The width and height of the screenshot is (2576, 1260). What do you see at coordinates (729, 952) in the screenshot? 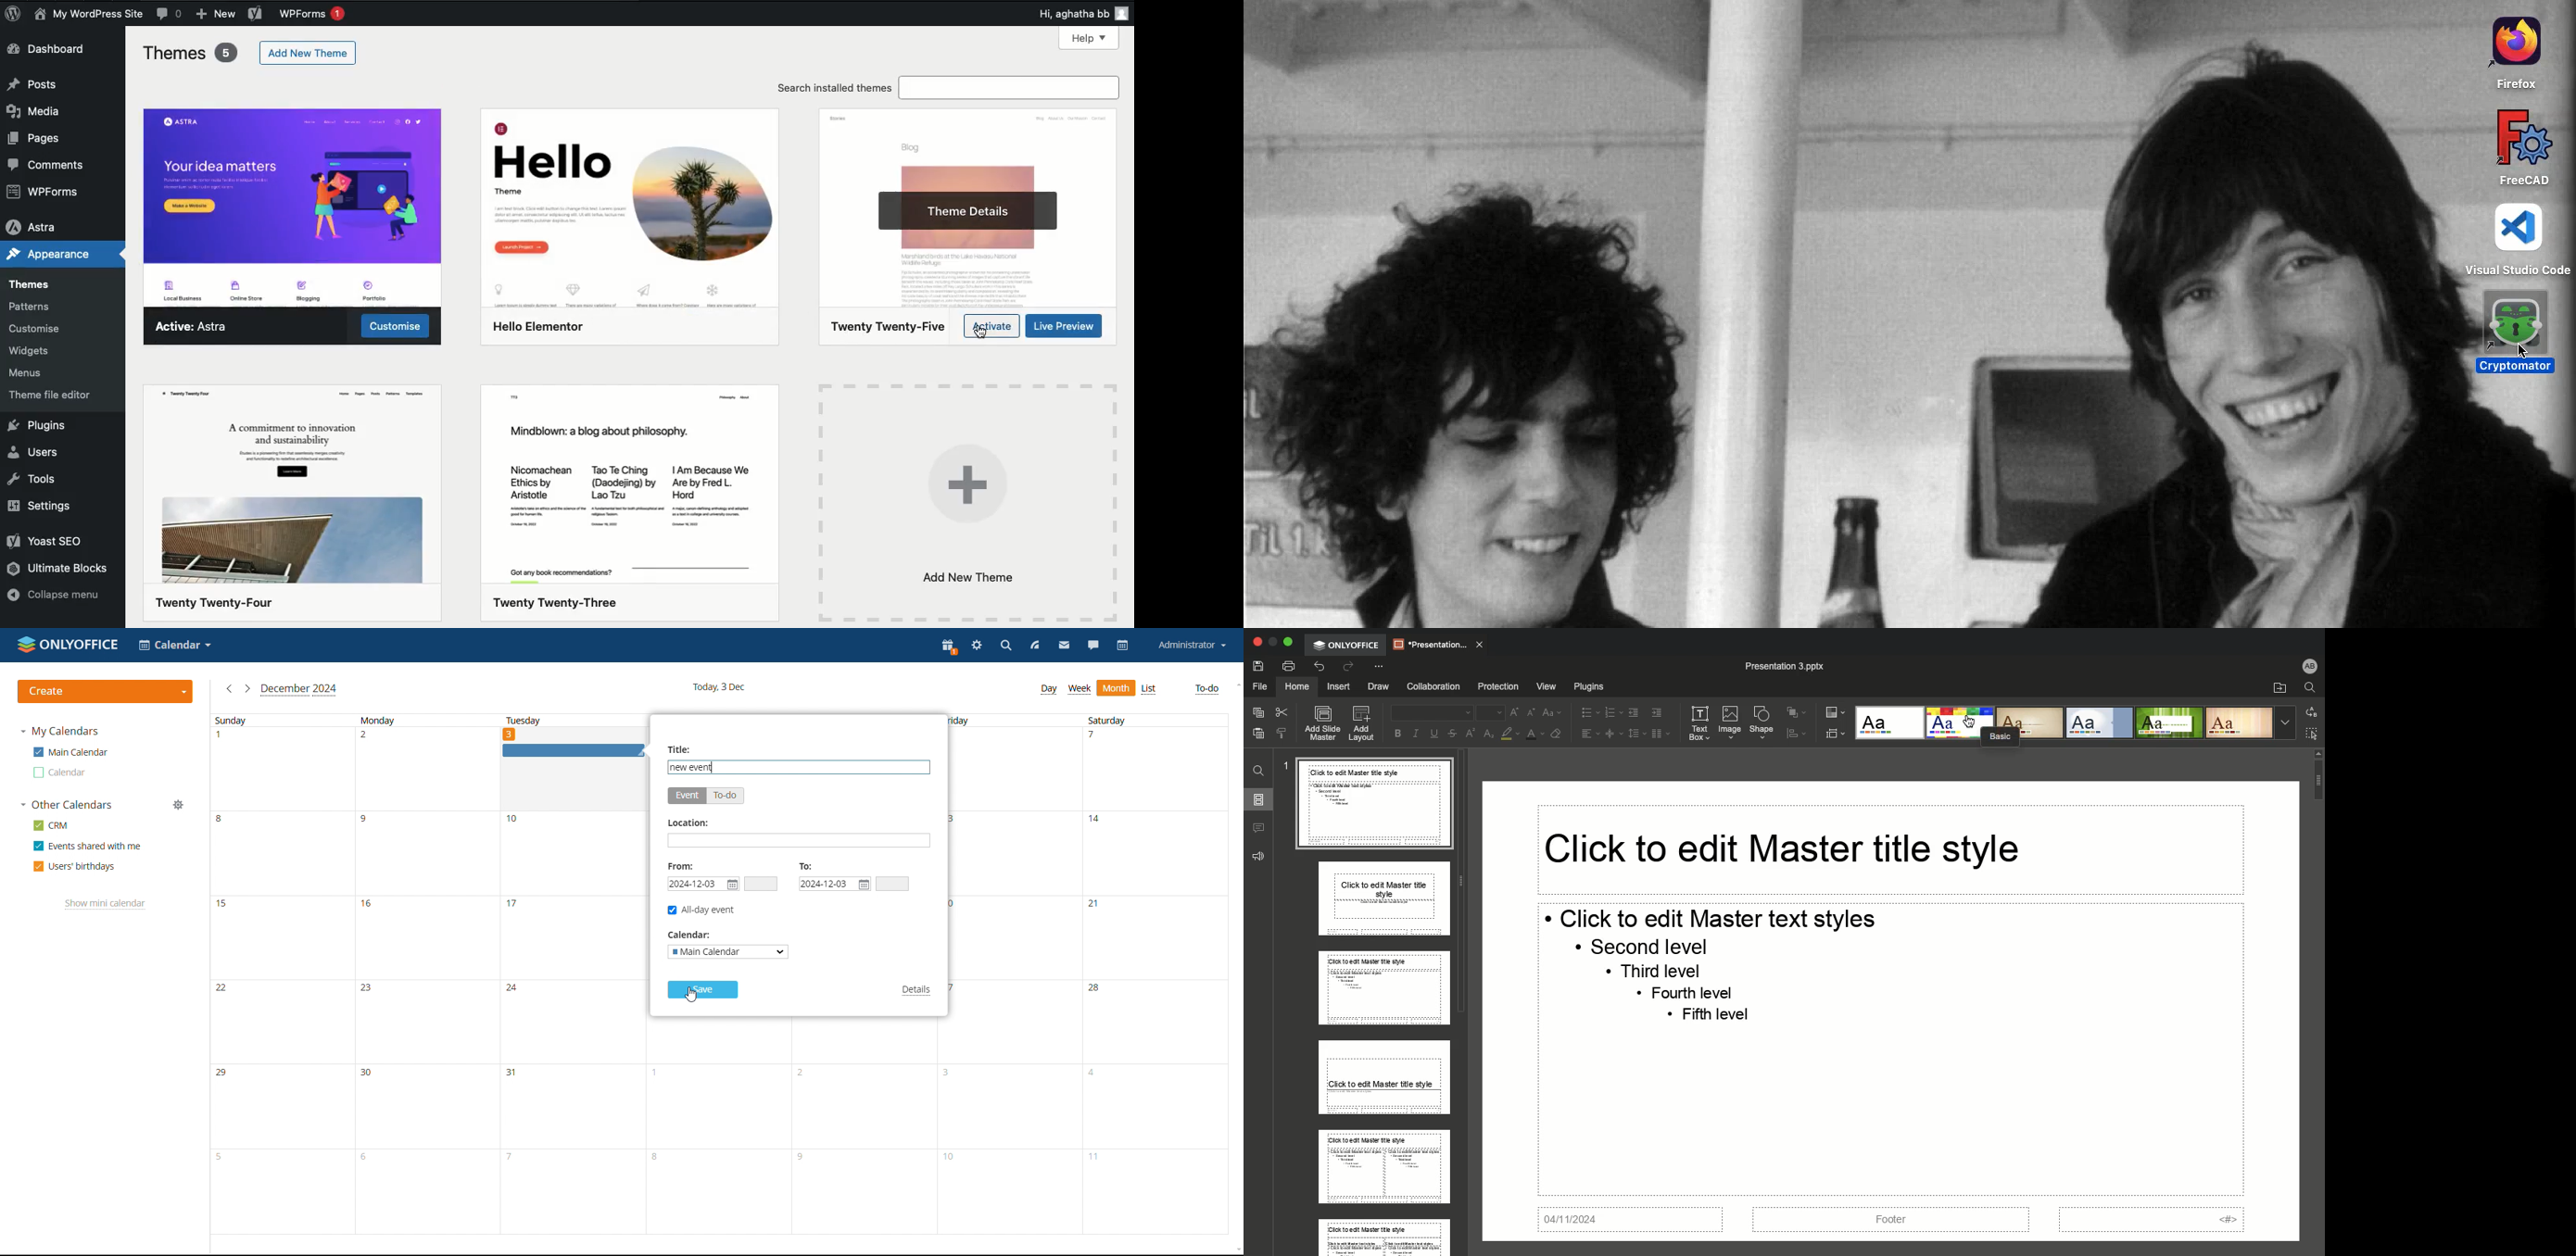
I see `select calendar` at bounding box center [729, 952].